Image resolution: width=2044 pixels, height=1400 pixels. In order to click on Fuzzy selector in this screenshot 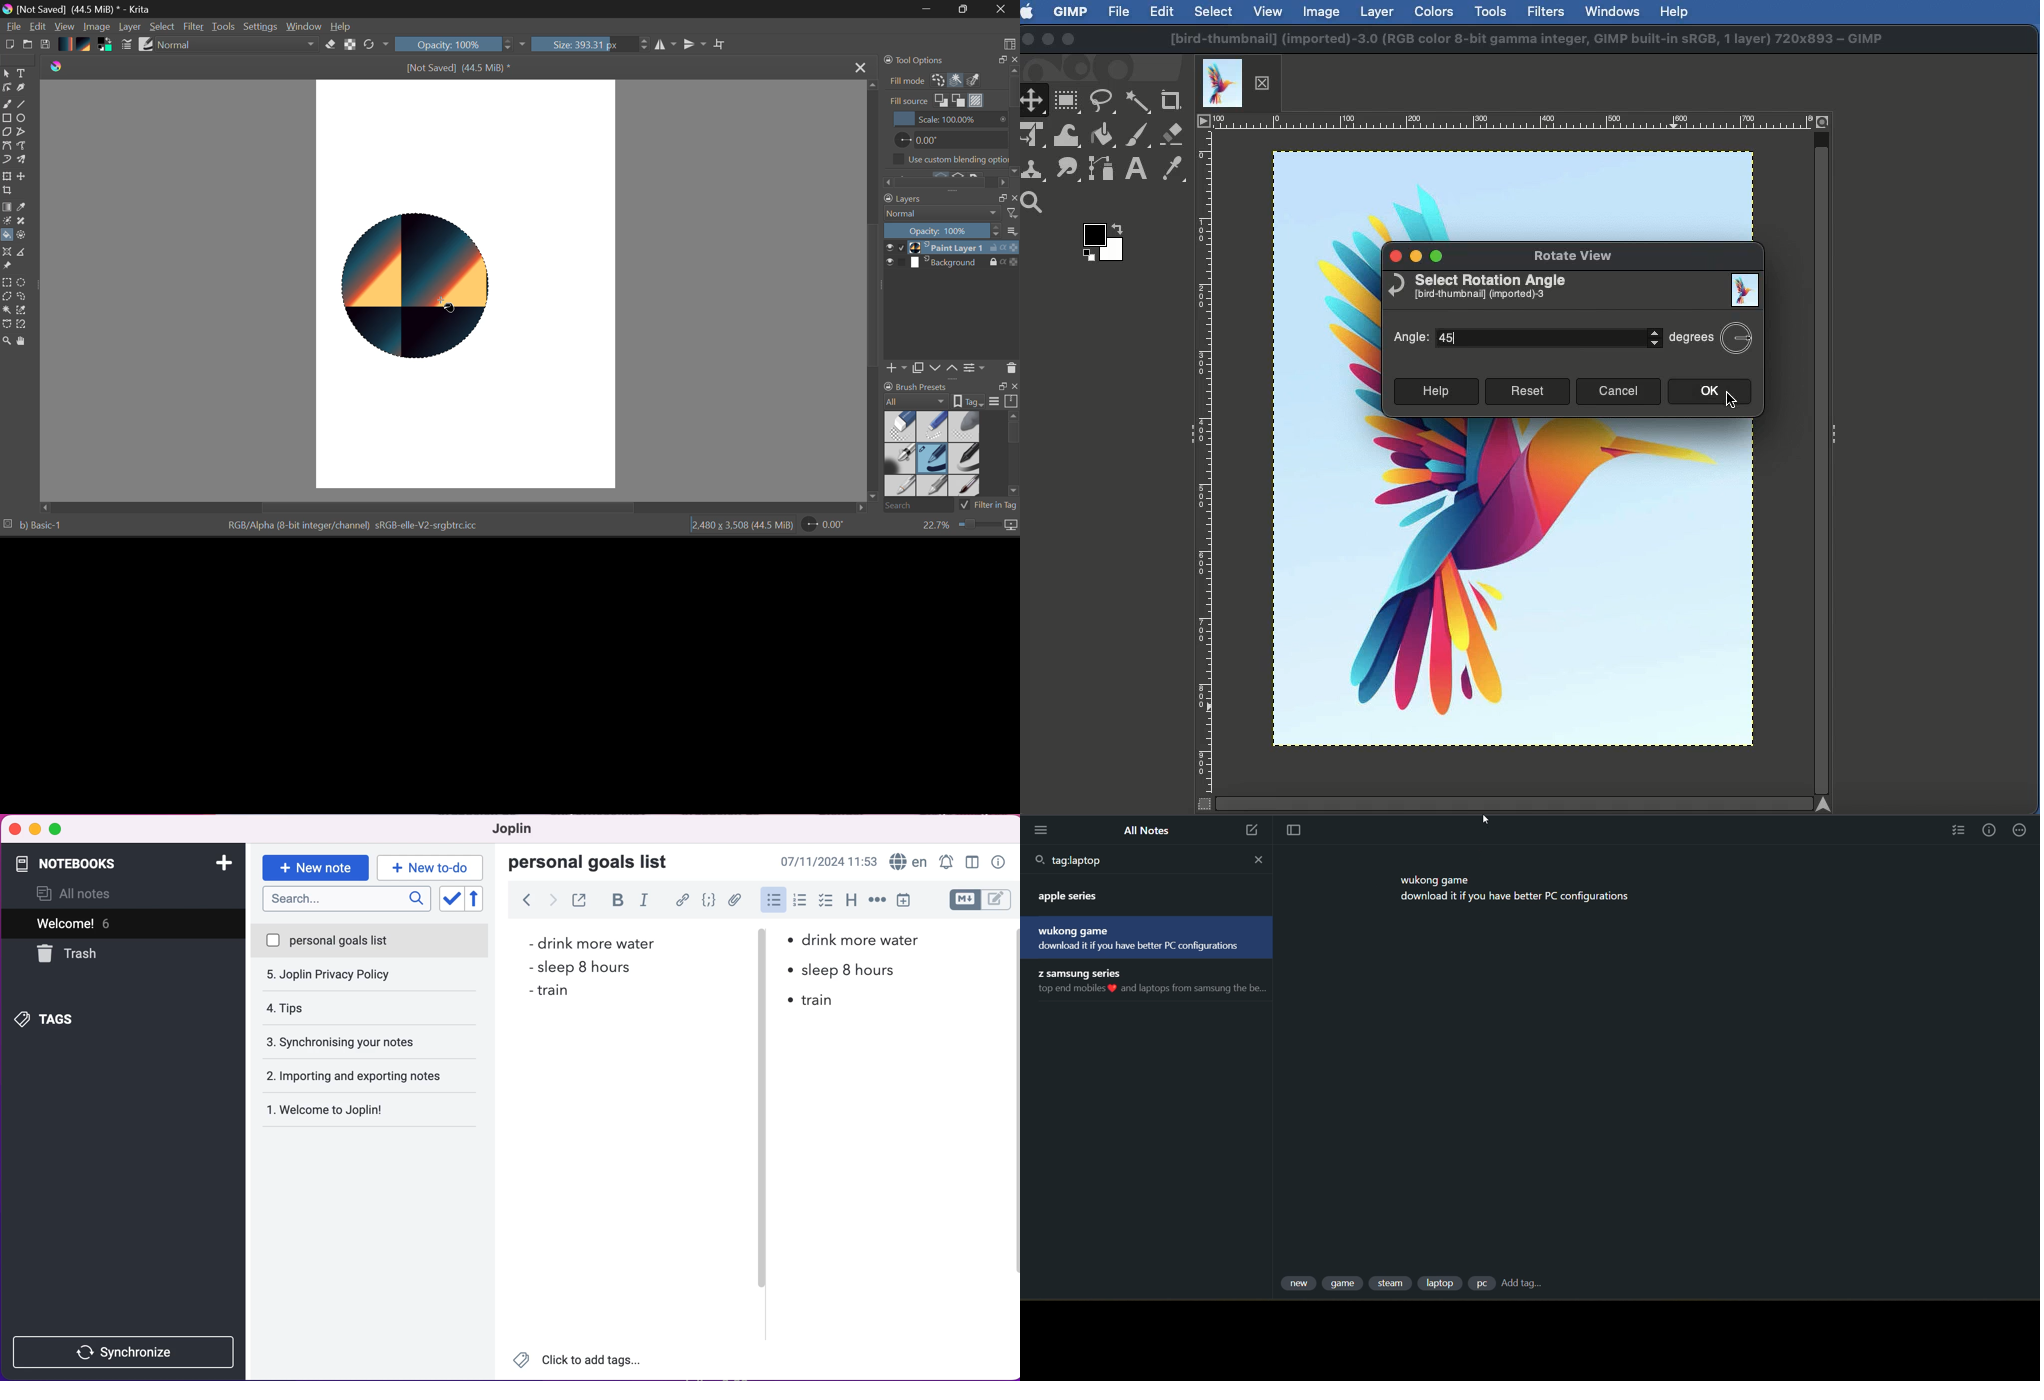, I will do `click(1138, 103)`.